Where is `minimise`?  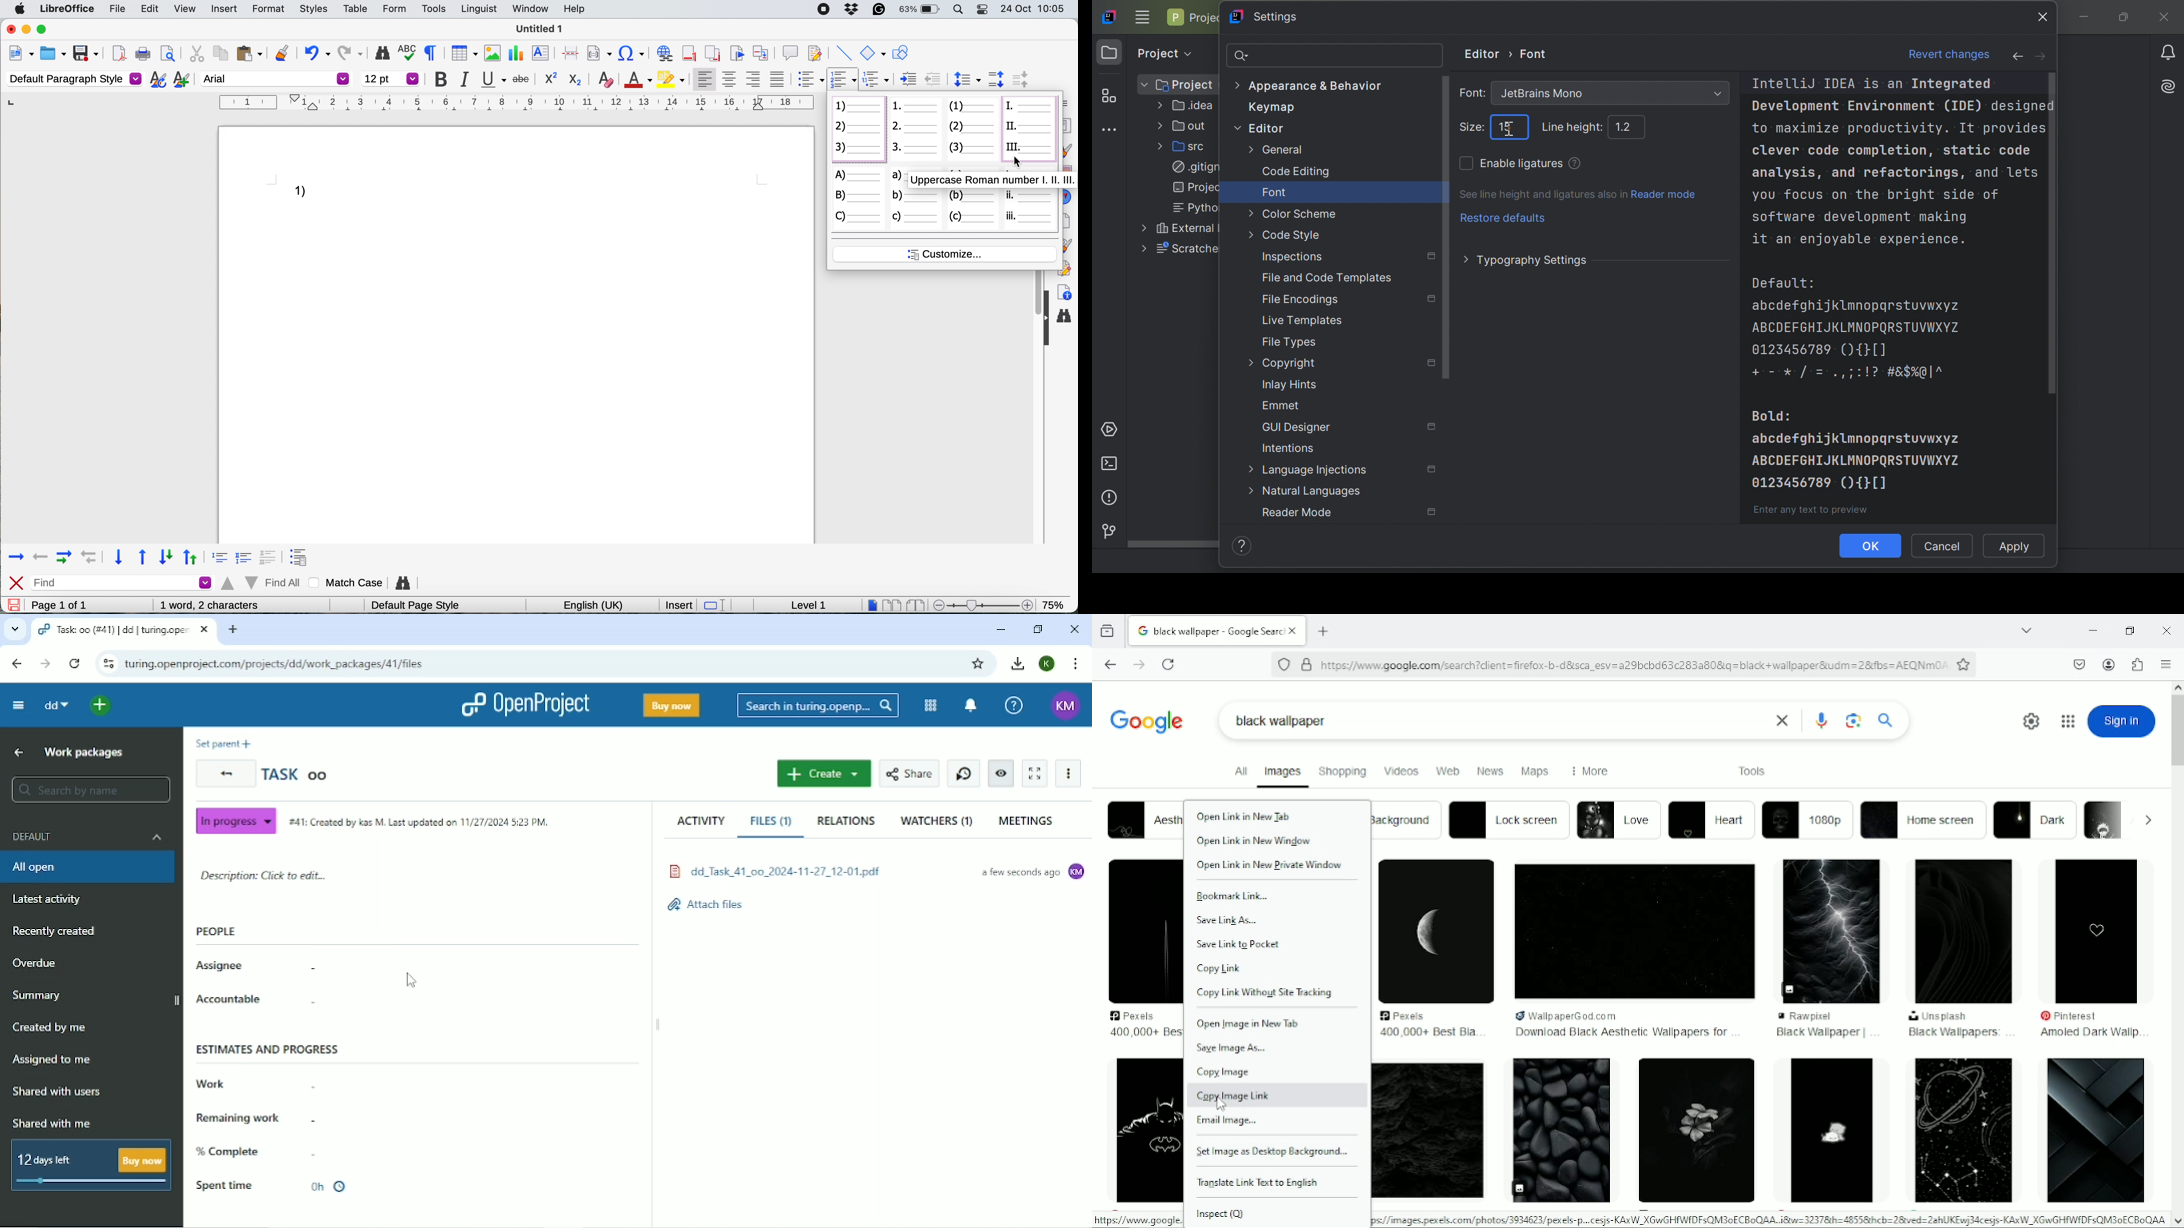 minimise is located at coordinates (27, 29).